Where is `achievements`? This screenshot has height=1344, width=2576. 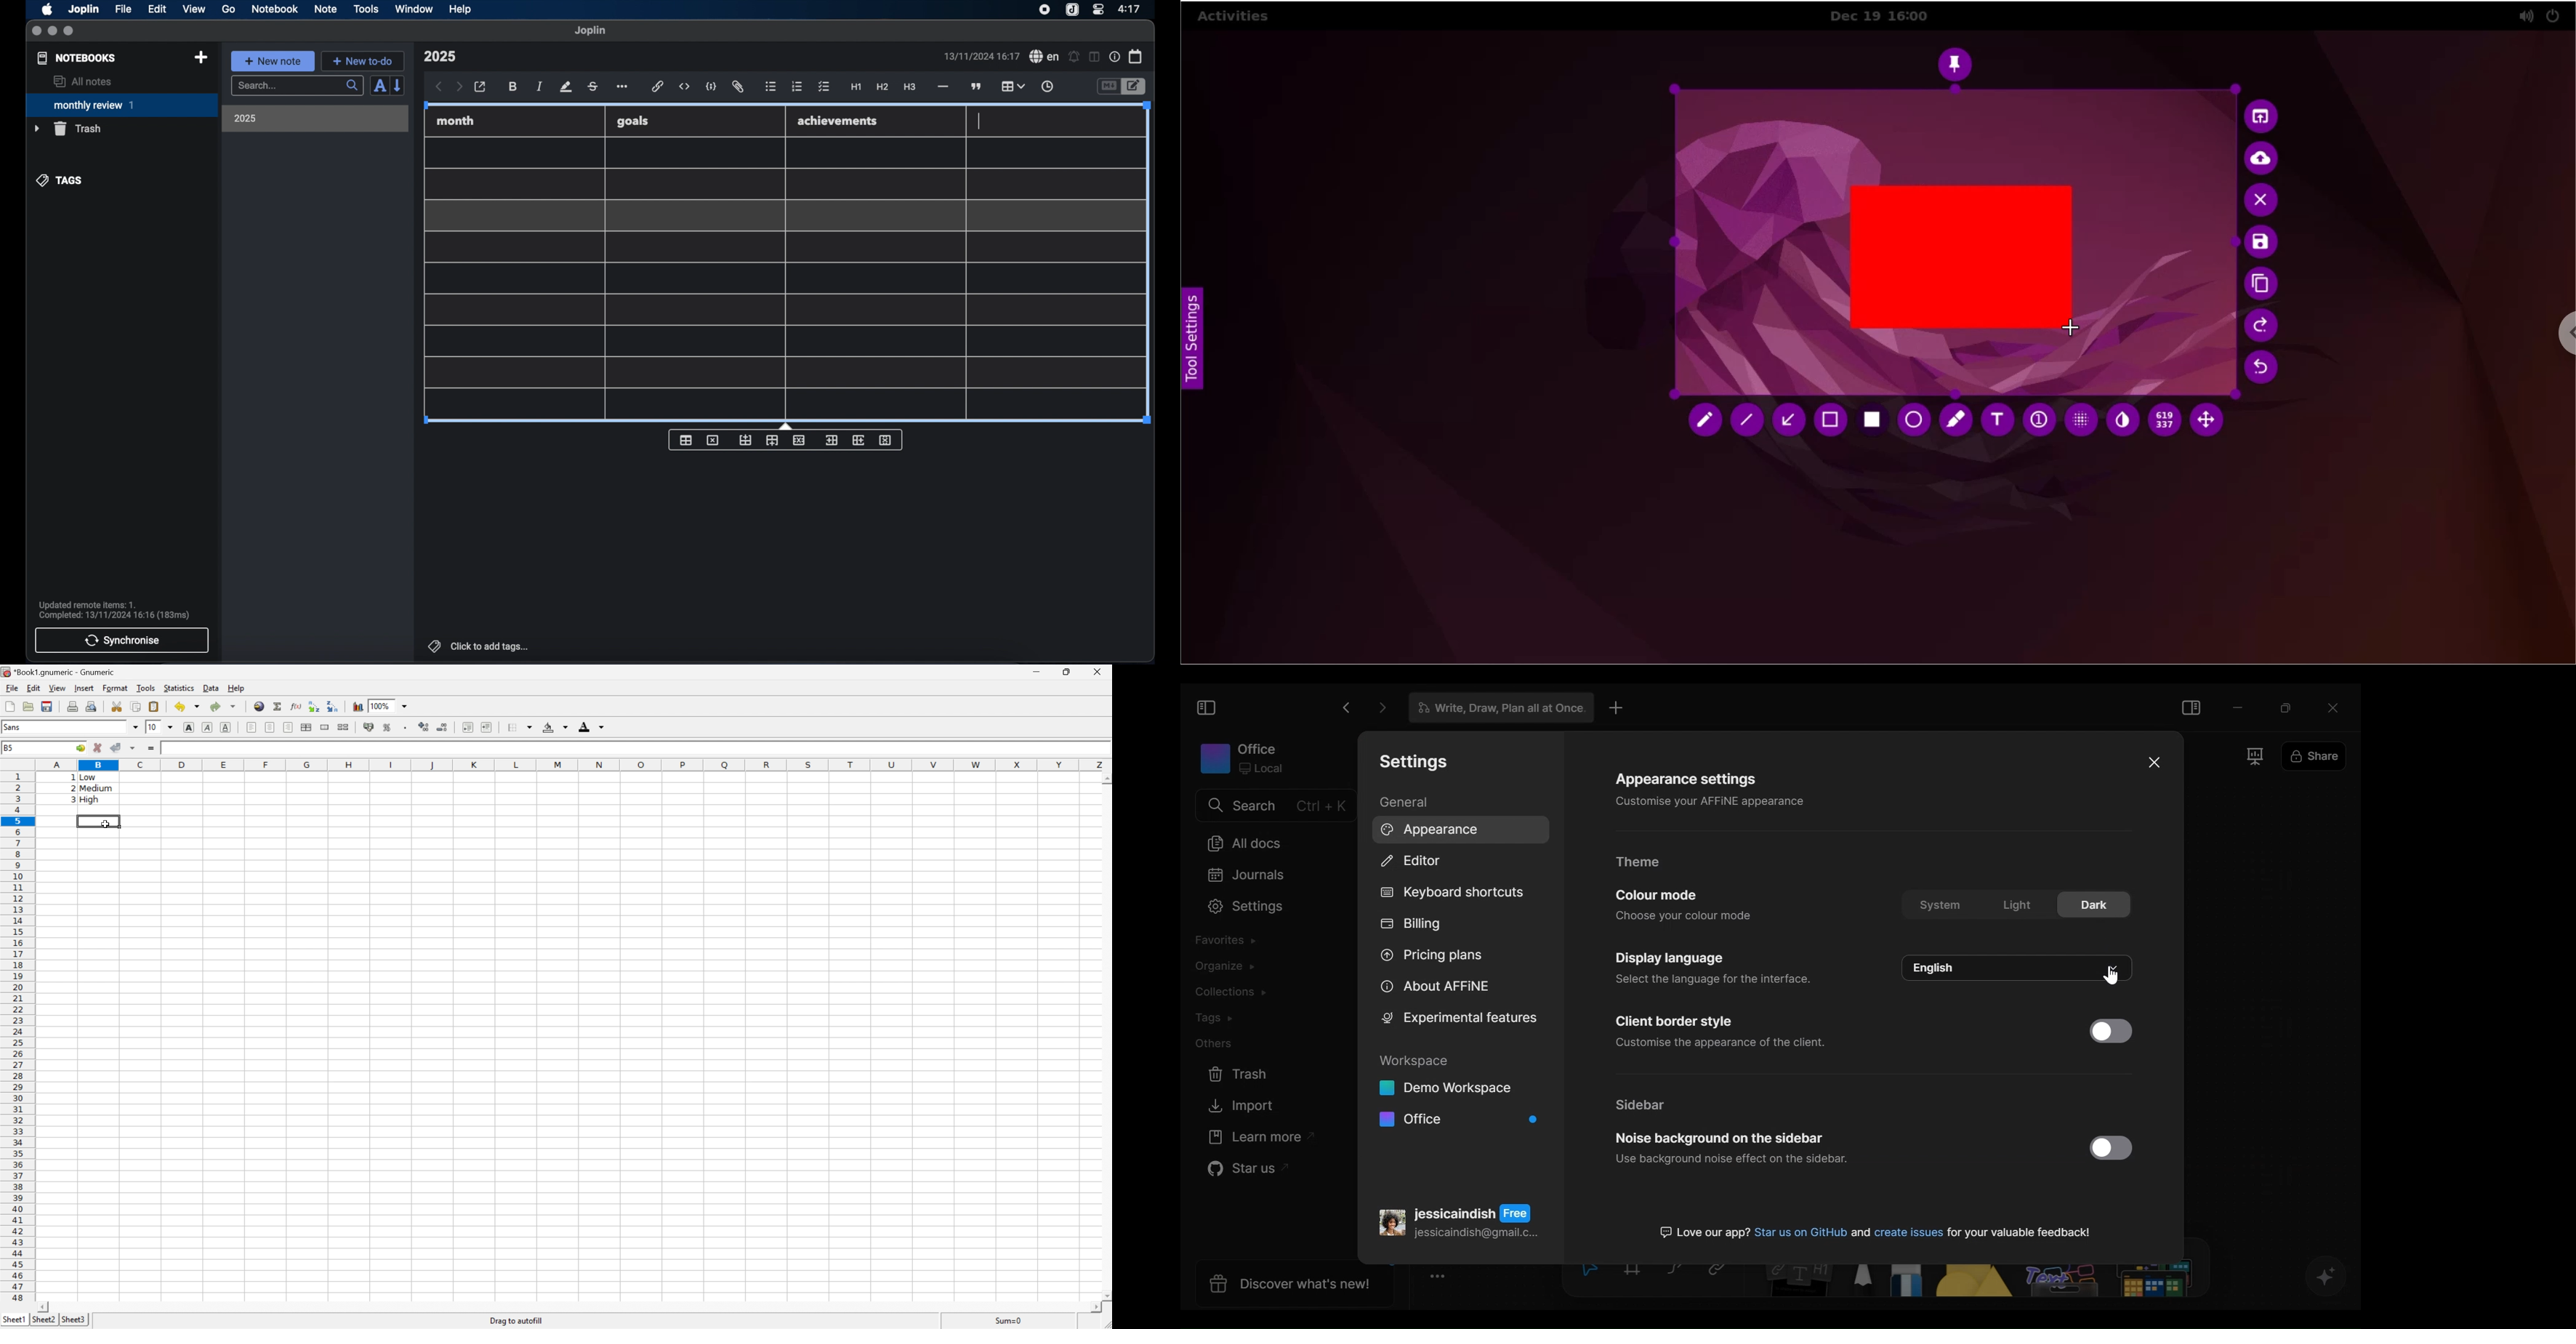
achievements is located at coordinates (838, 121).